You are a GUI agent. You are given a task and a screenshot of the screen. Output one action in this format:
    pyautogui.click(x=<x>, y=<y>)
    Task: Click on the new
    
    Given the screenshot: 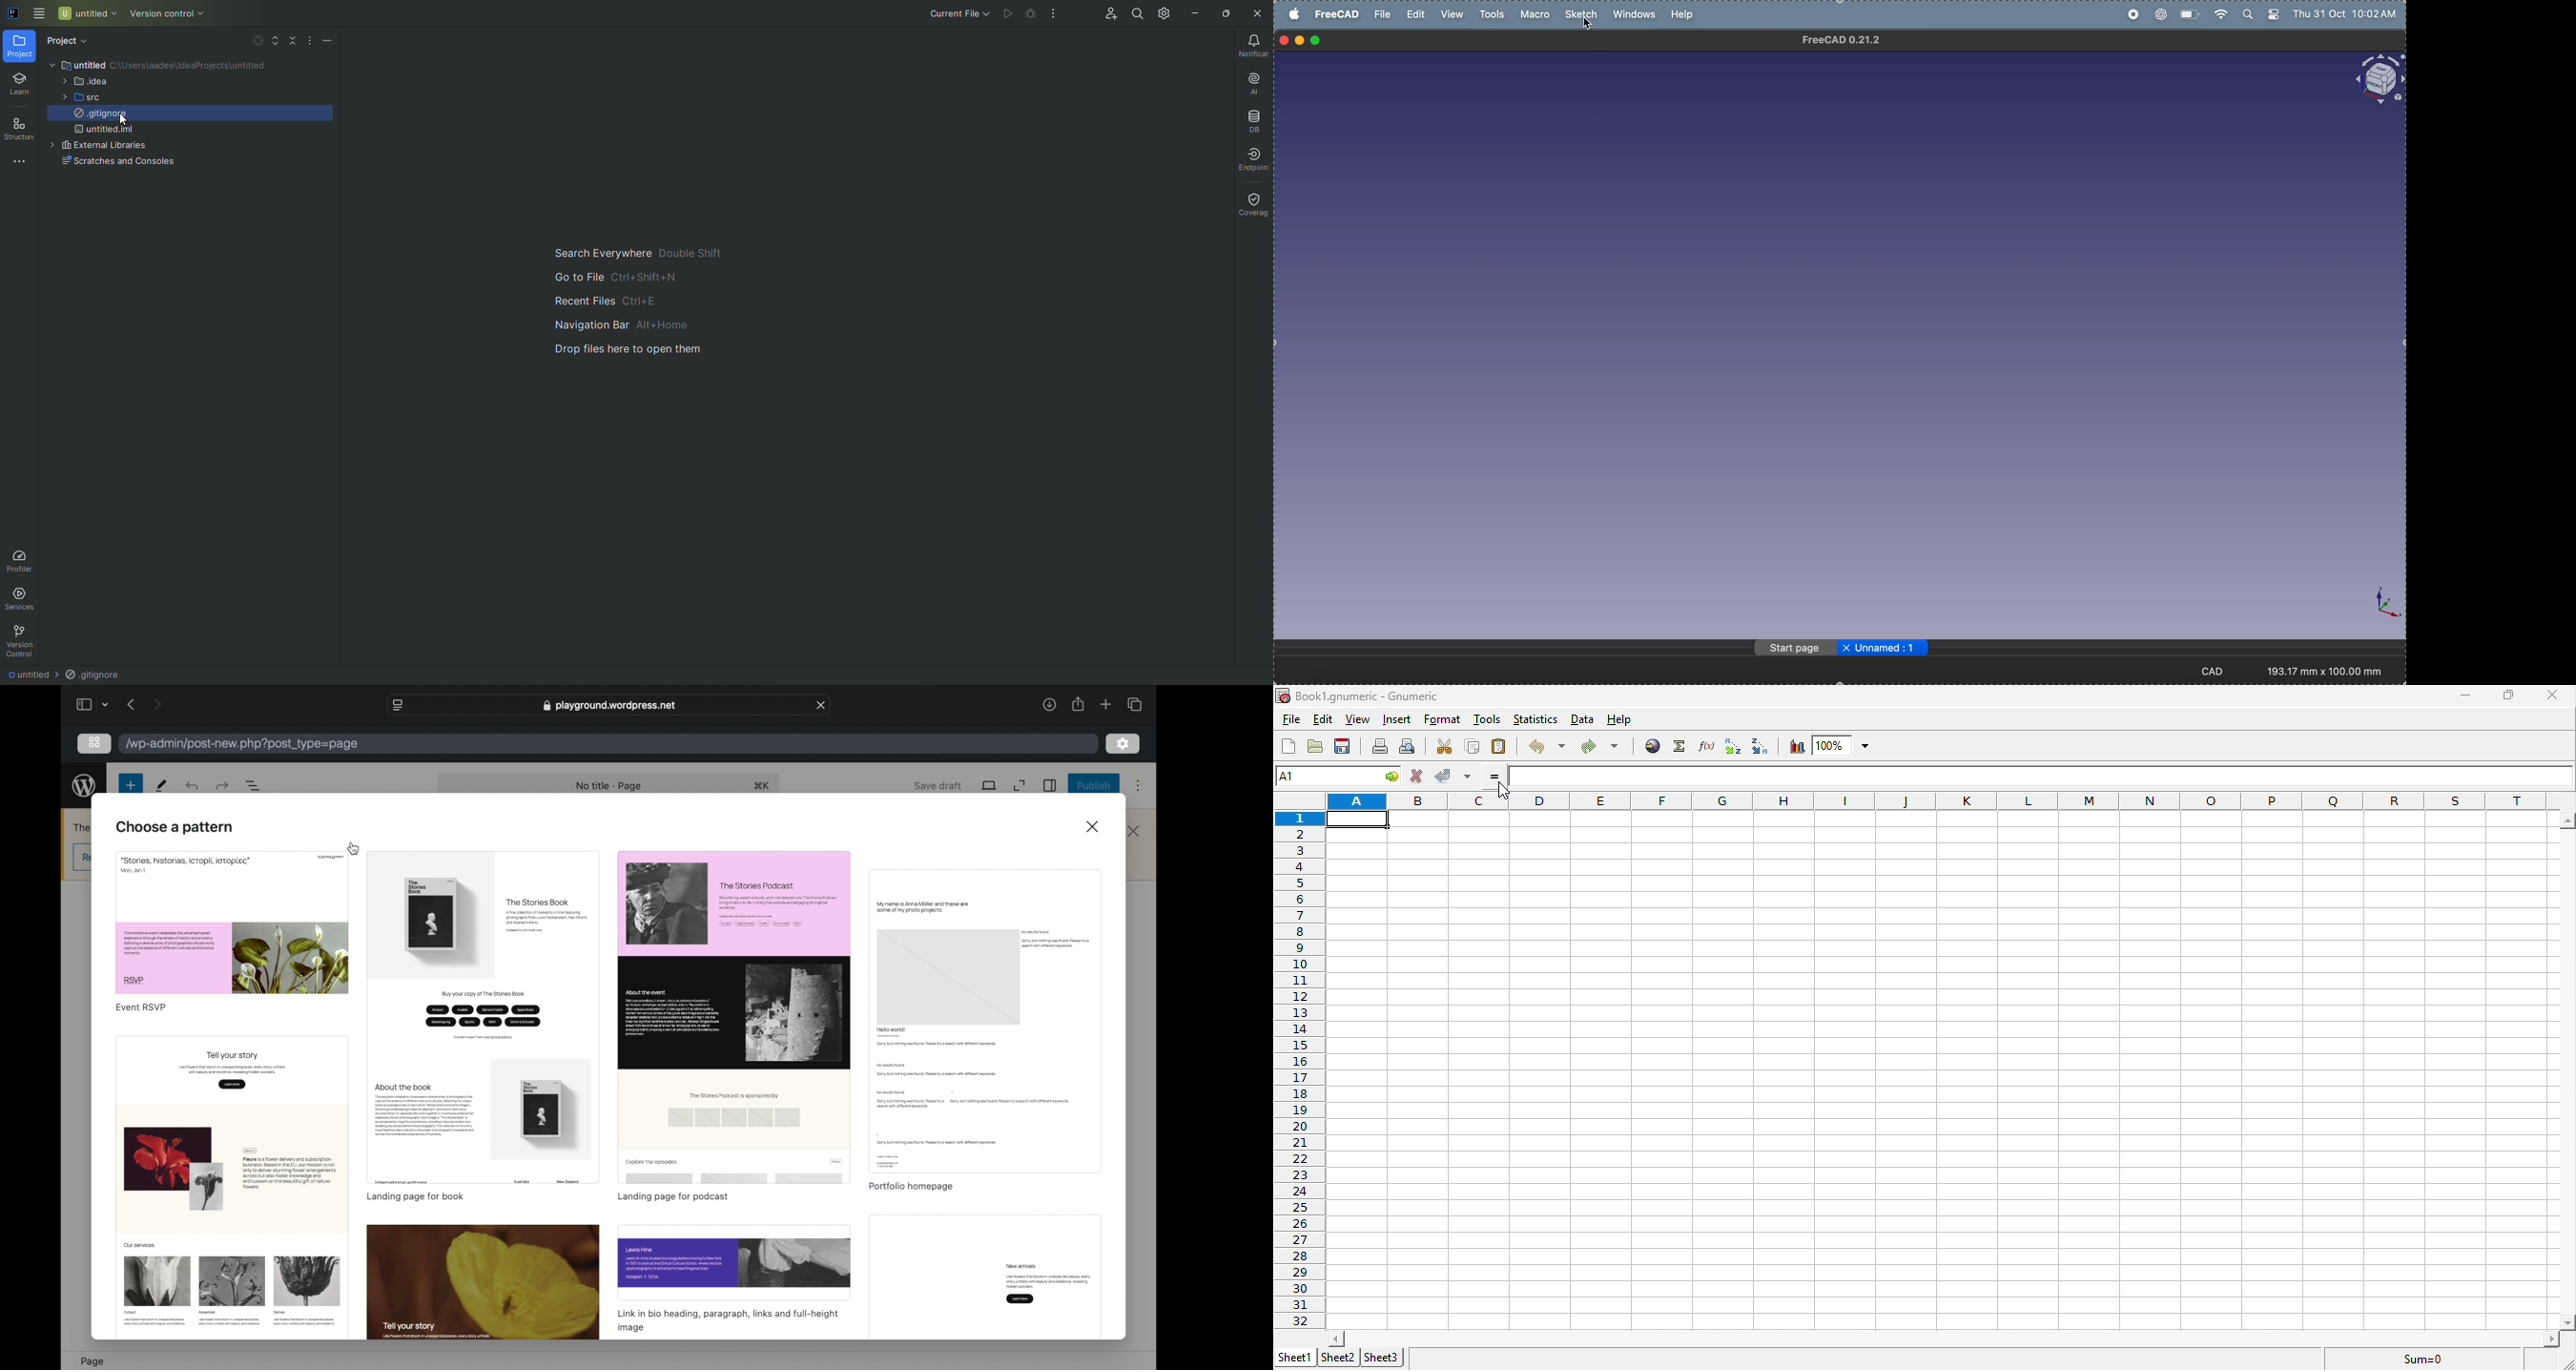 What is the action you would take?
    pyautogui.click(x=1288, y=747)
    